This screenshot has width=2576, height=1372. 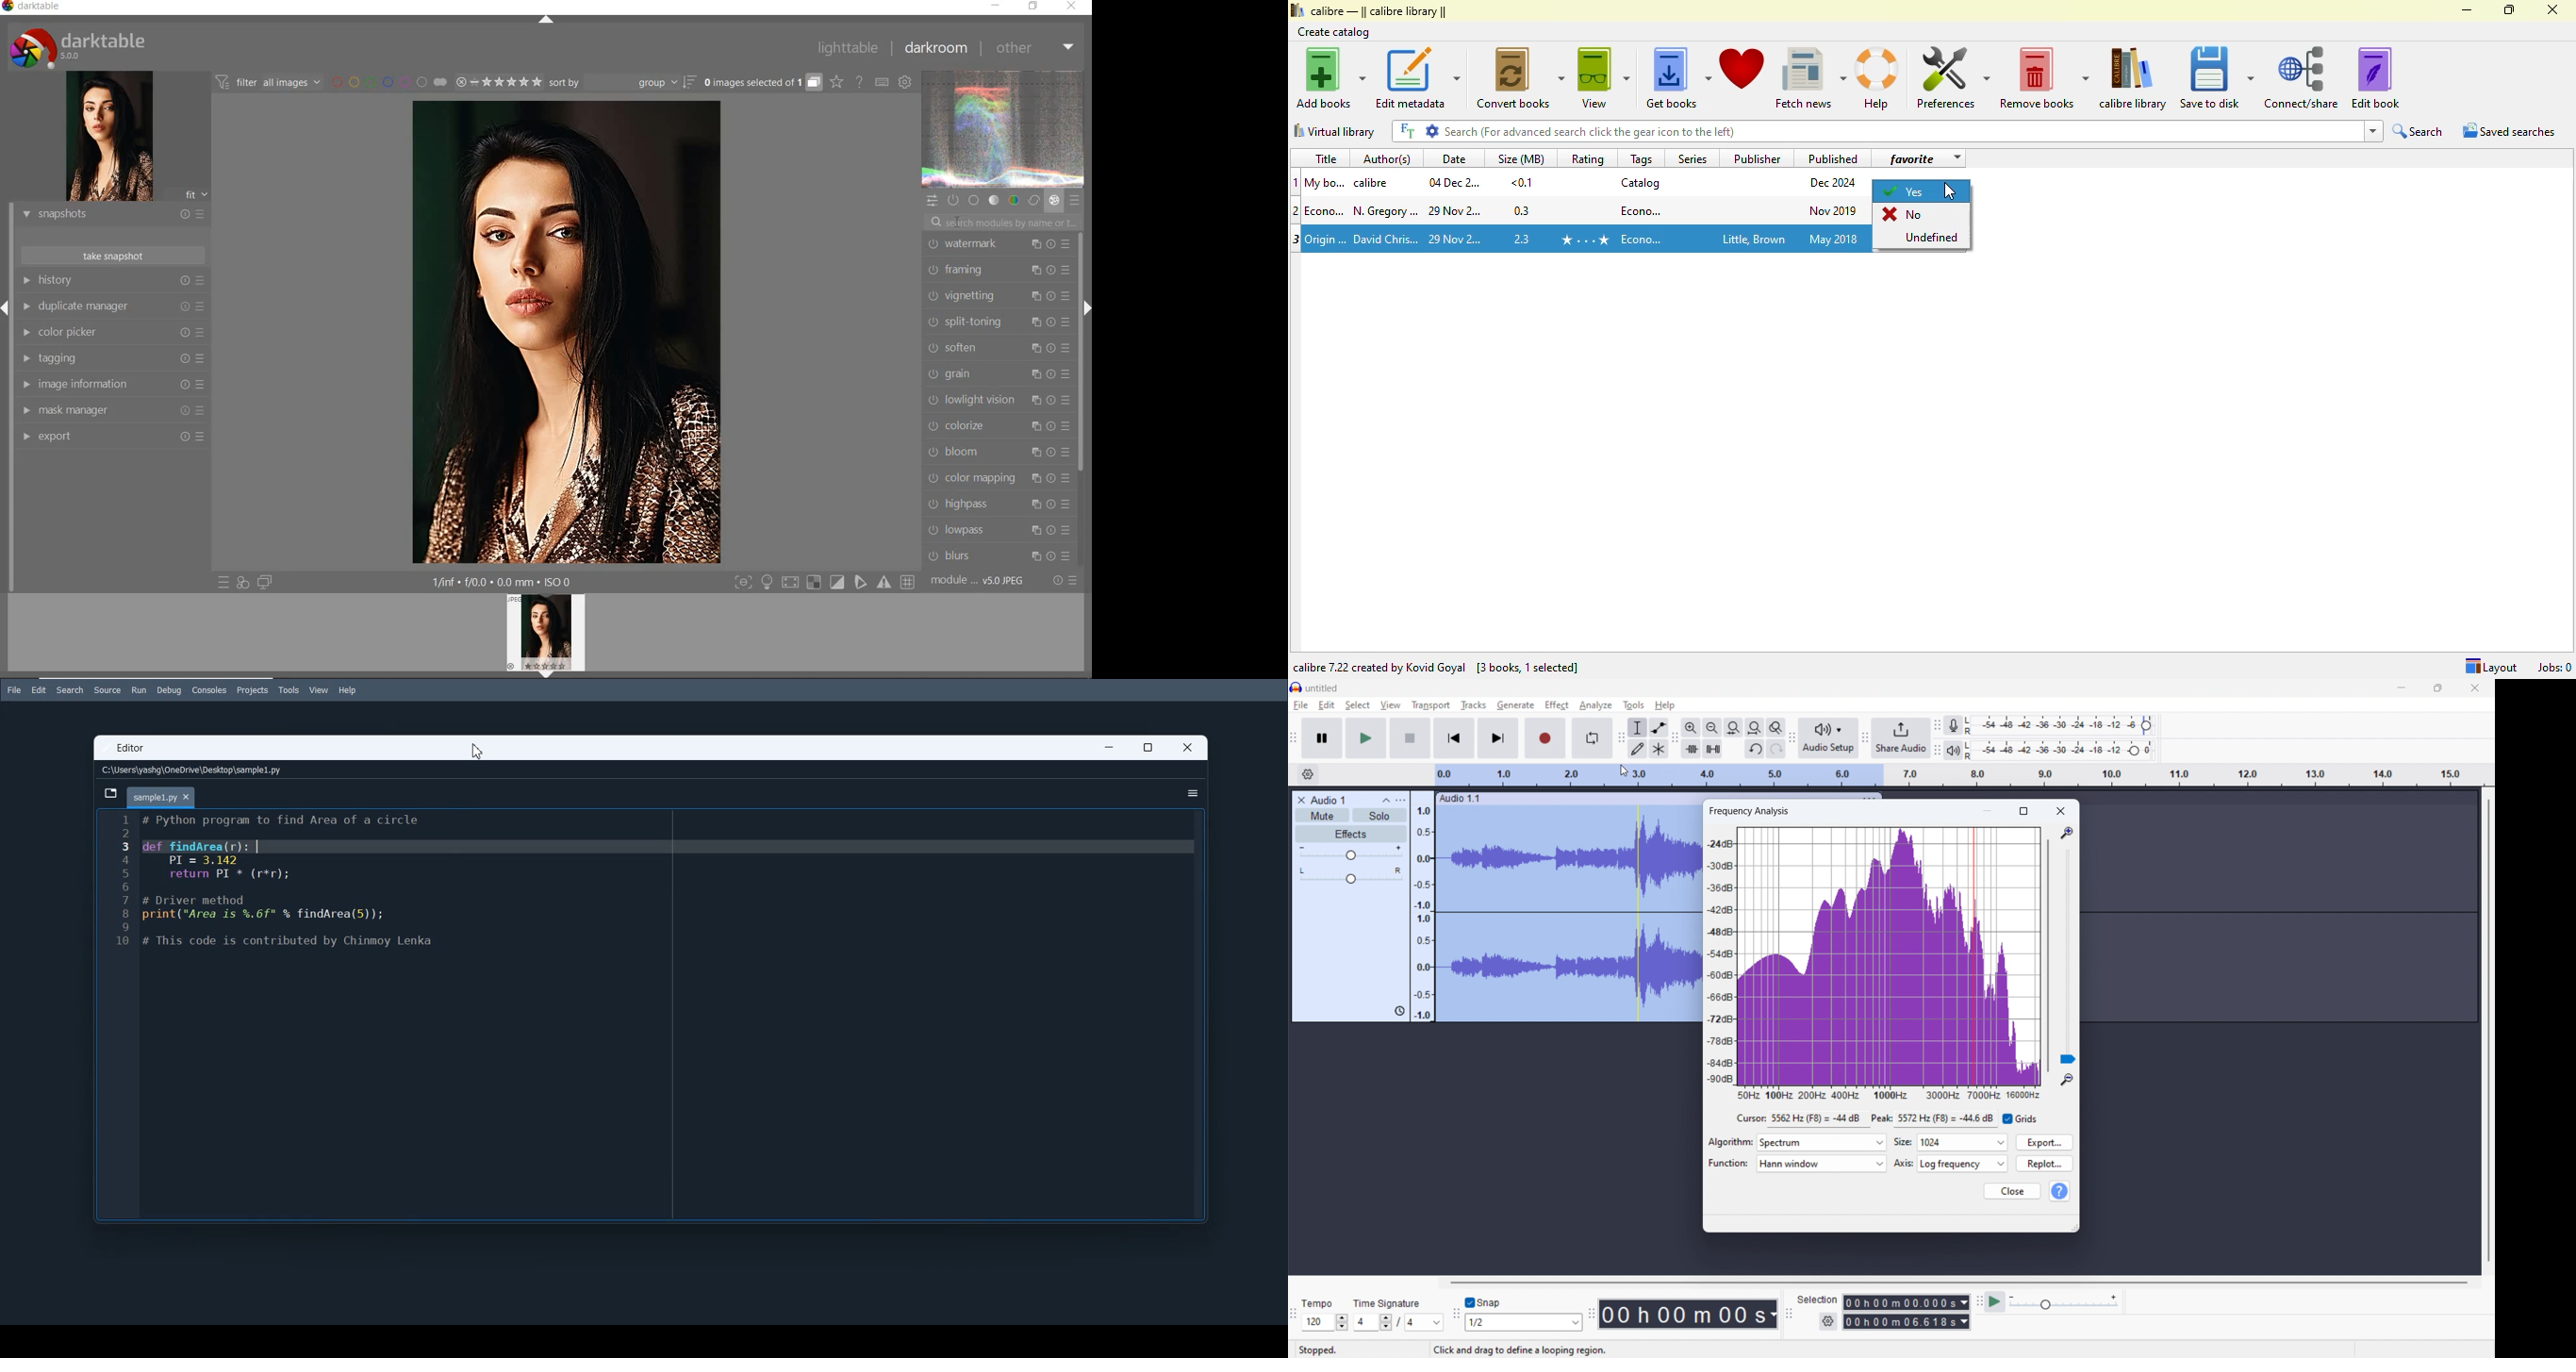 What do you see at coordinates (70, 690) in the screenshot?
I see `Search` at bounding box center [70, 690].